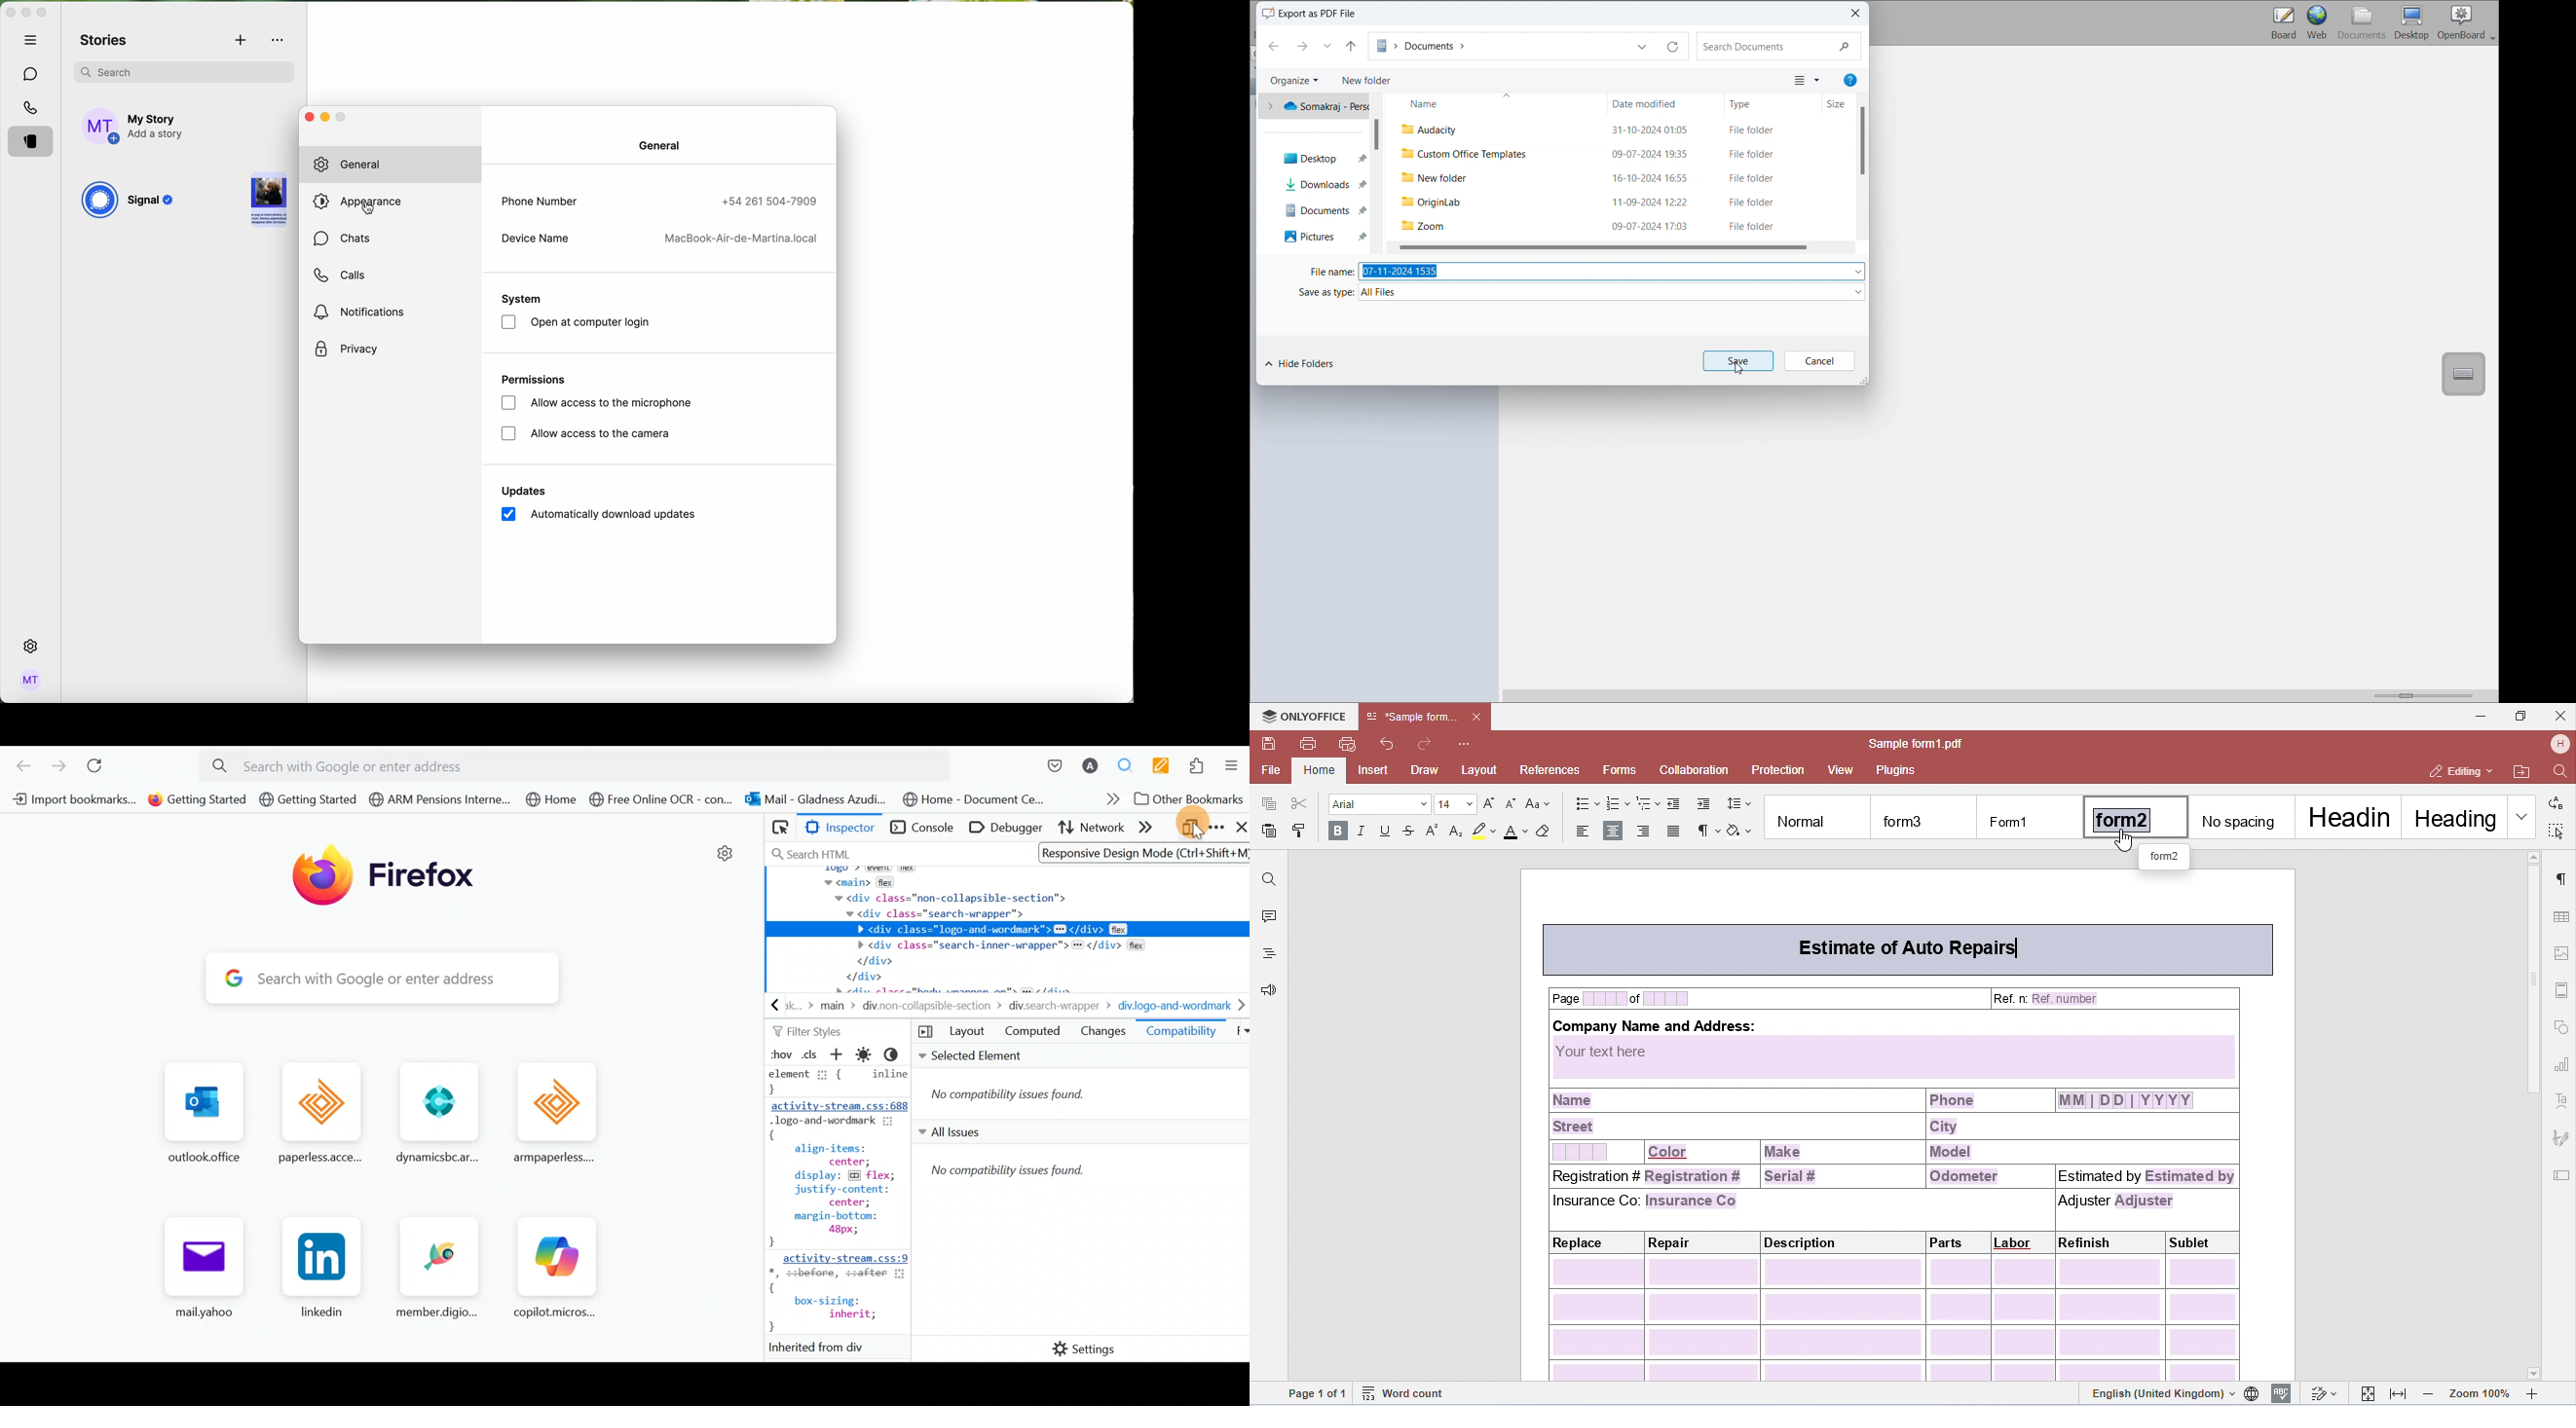 The image size is (2576, 1428). I want to click on Settings, so click(1075, 1349).